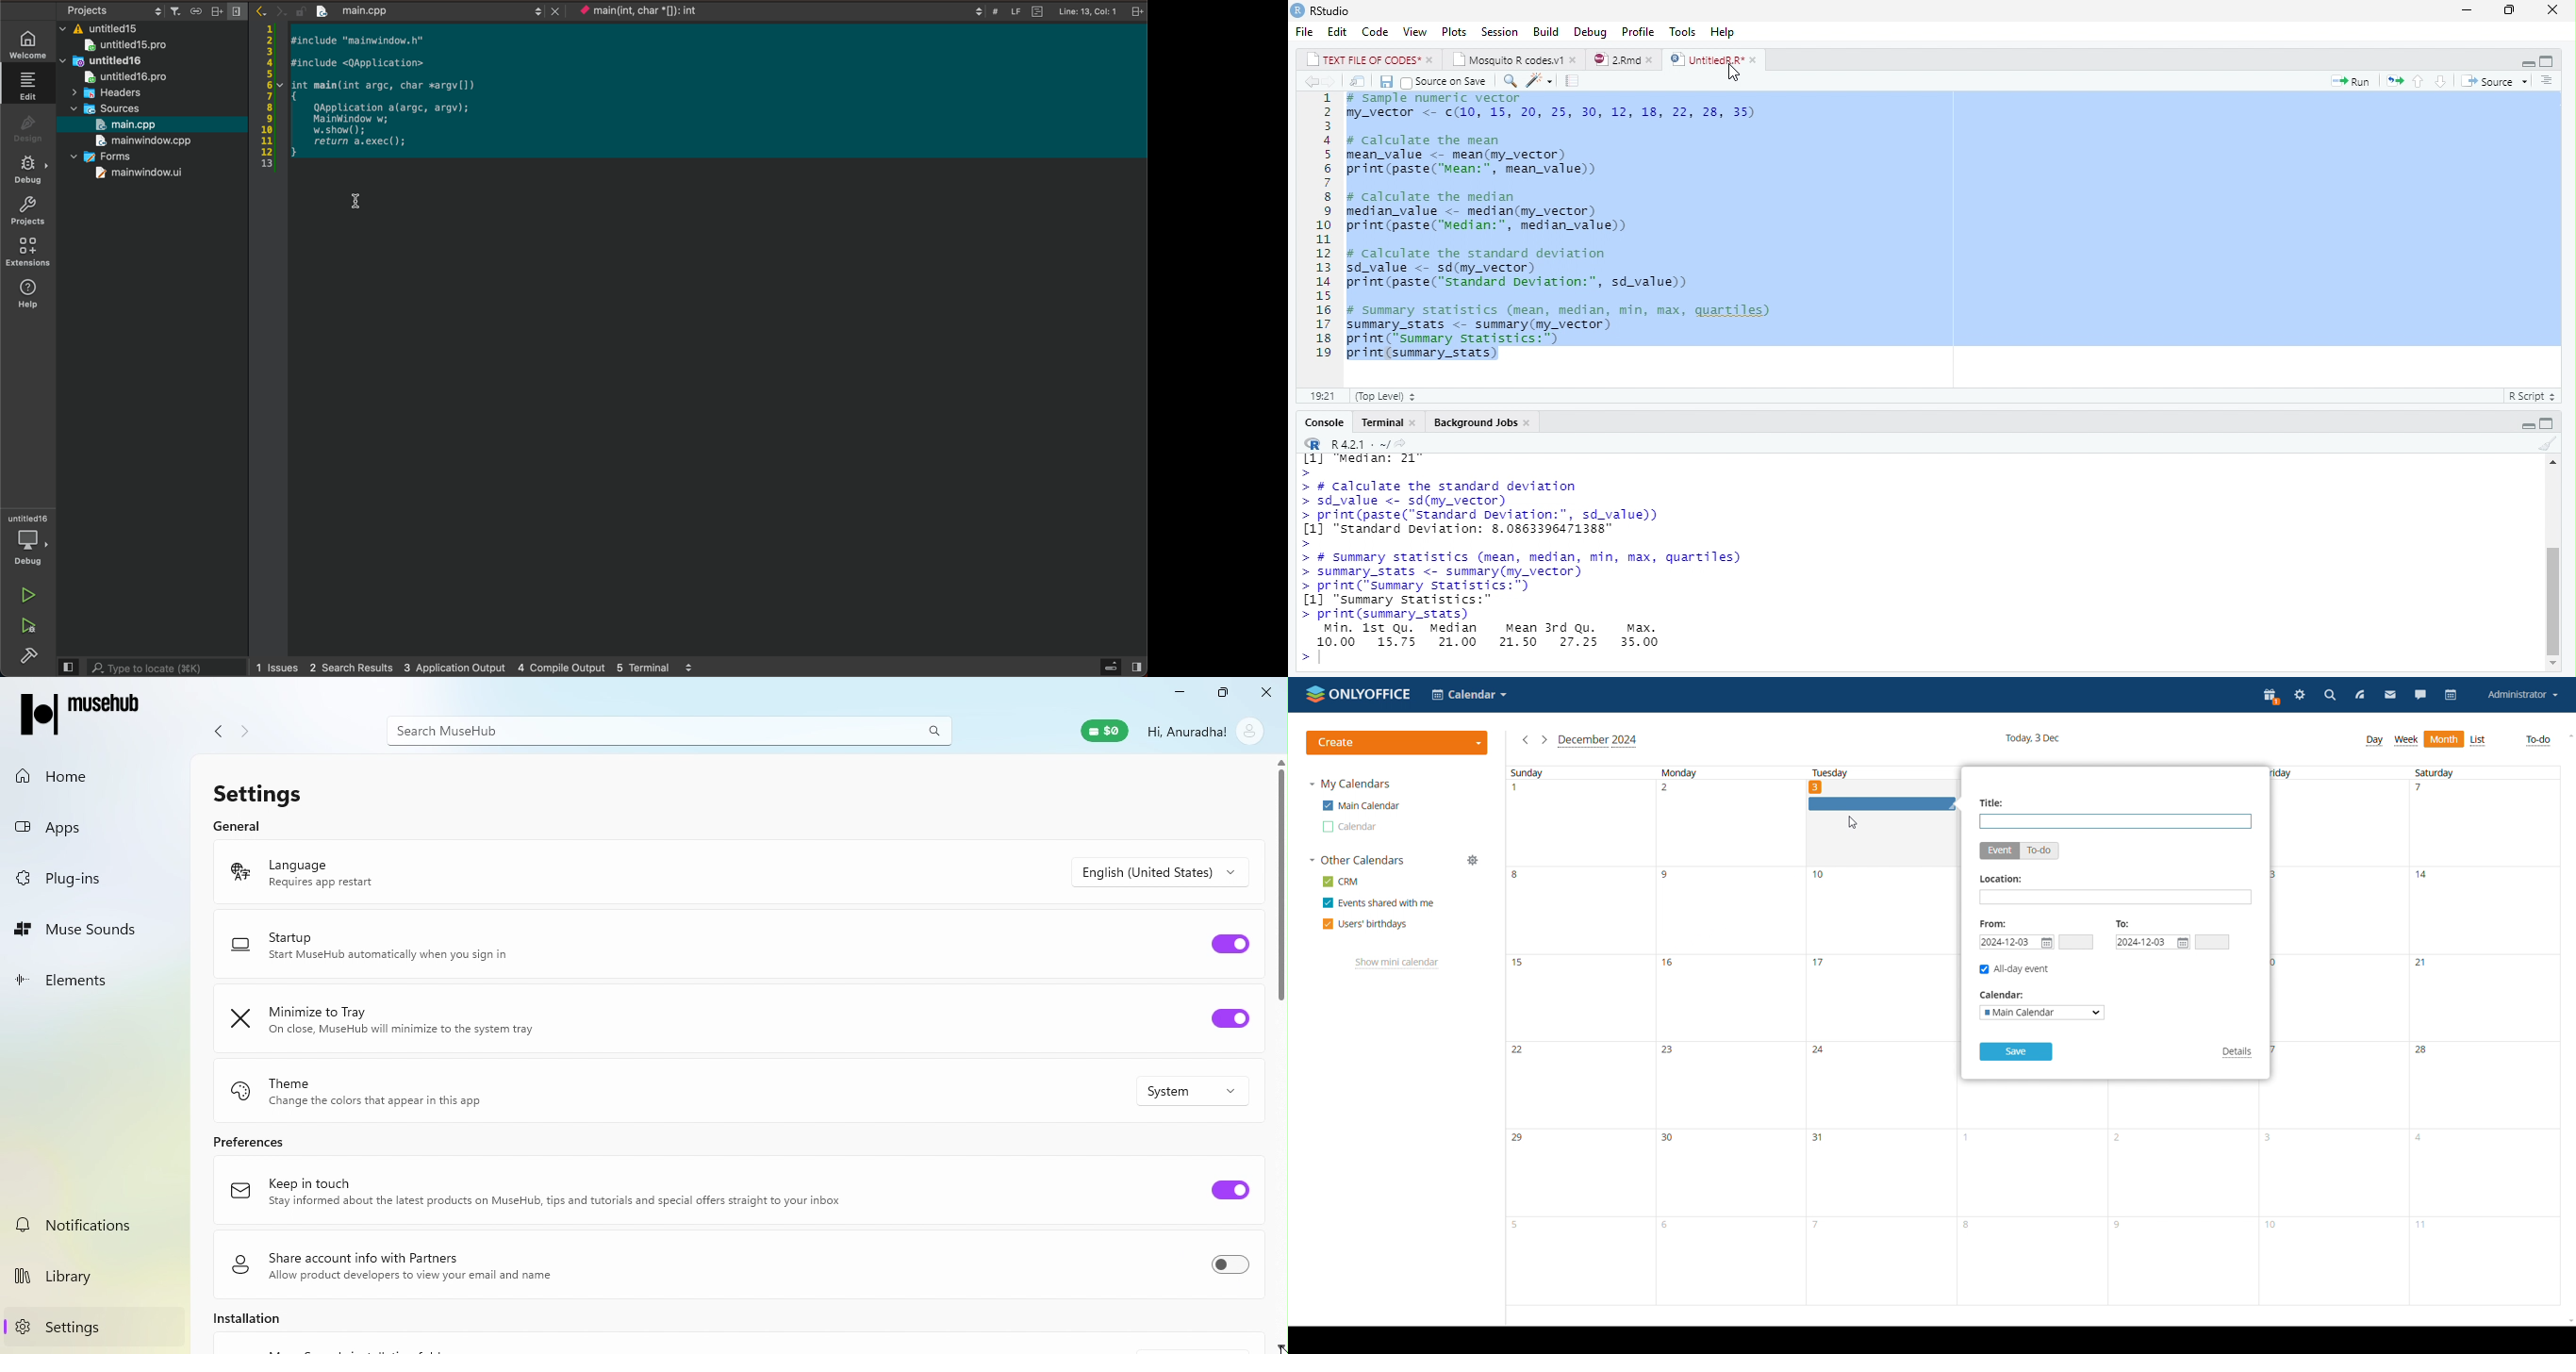 Image resolution: width=2576 pixels, height=1372 pixels. What do you see at coordinates (102, 62) in the screenshot?
I see `untitled16` at bounding box center [102, 62].